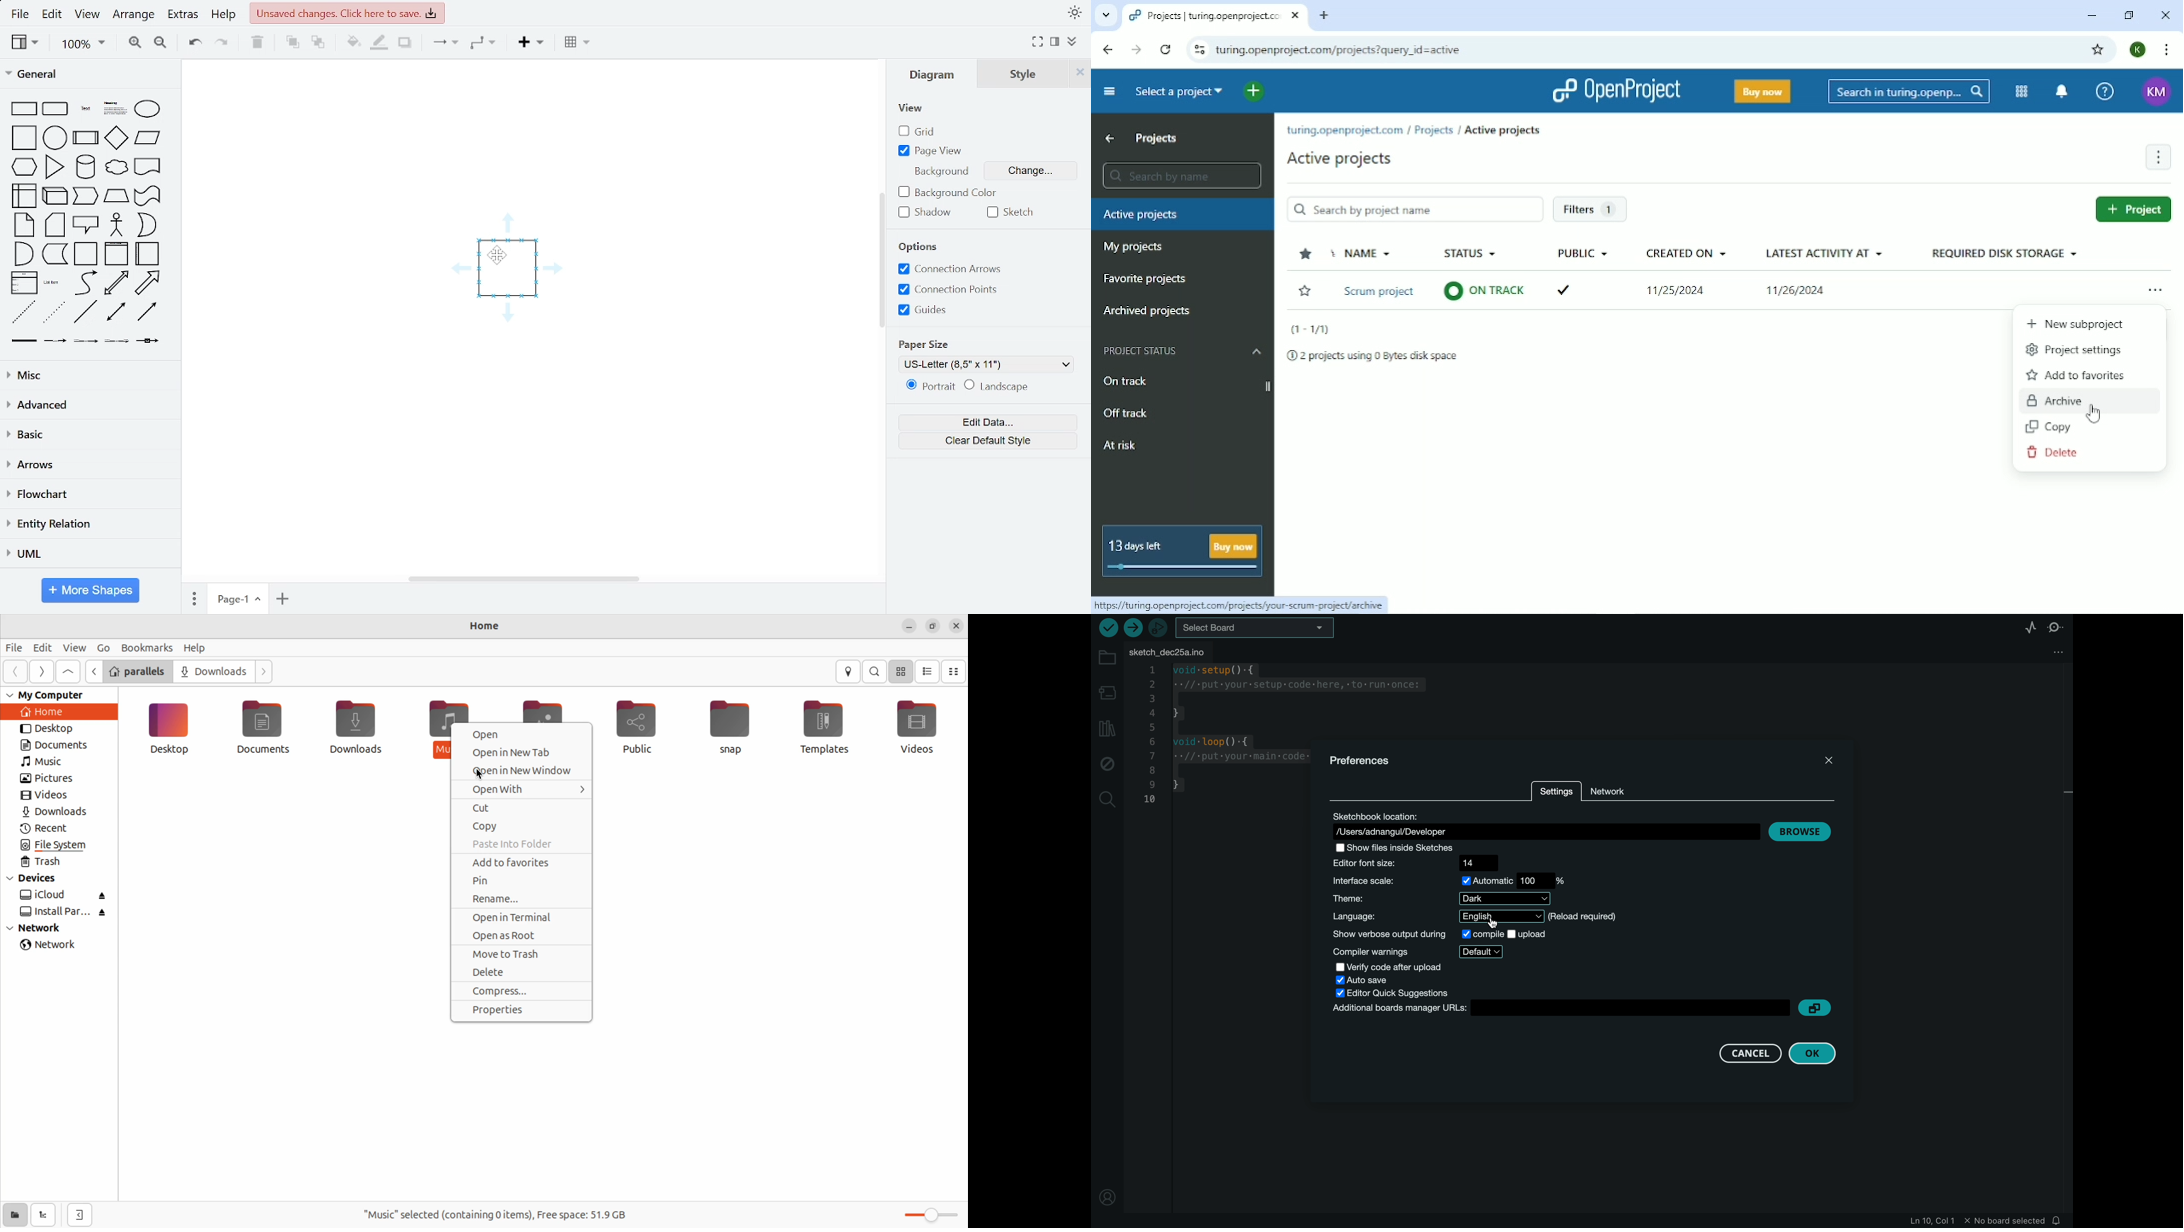 The width and height of the screenshot is (2184, 1232). Describe the element at coordinates (114, 341) in the screenshot. I see `` at that location.